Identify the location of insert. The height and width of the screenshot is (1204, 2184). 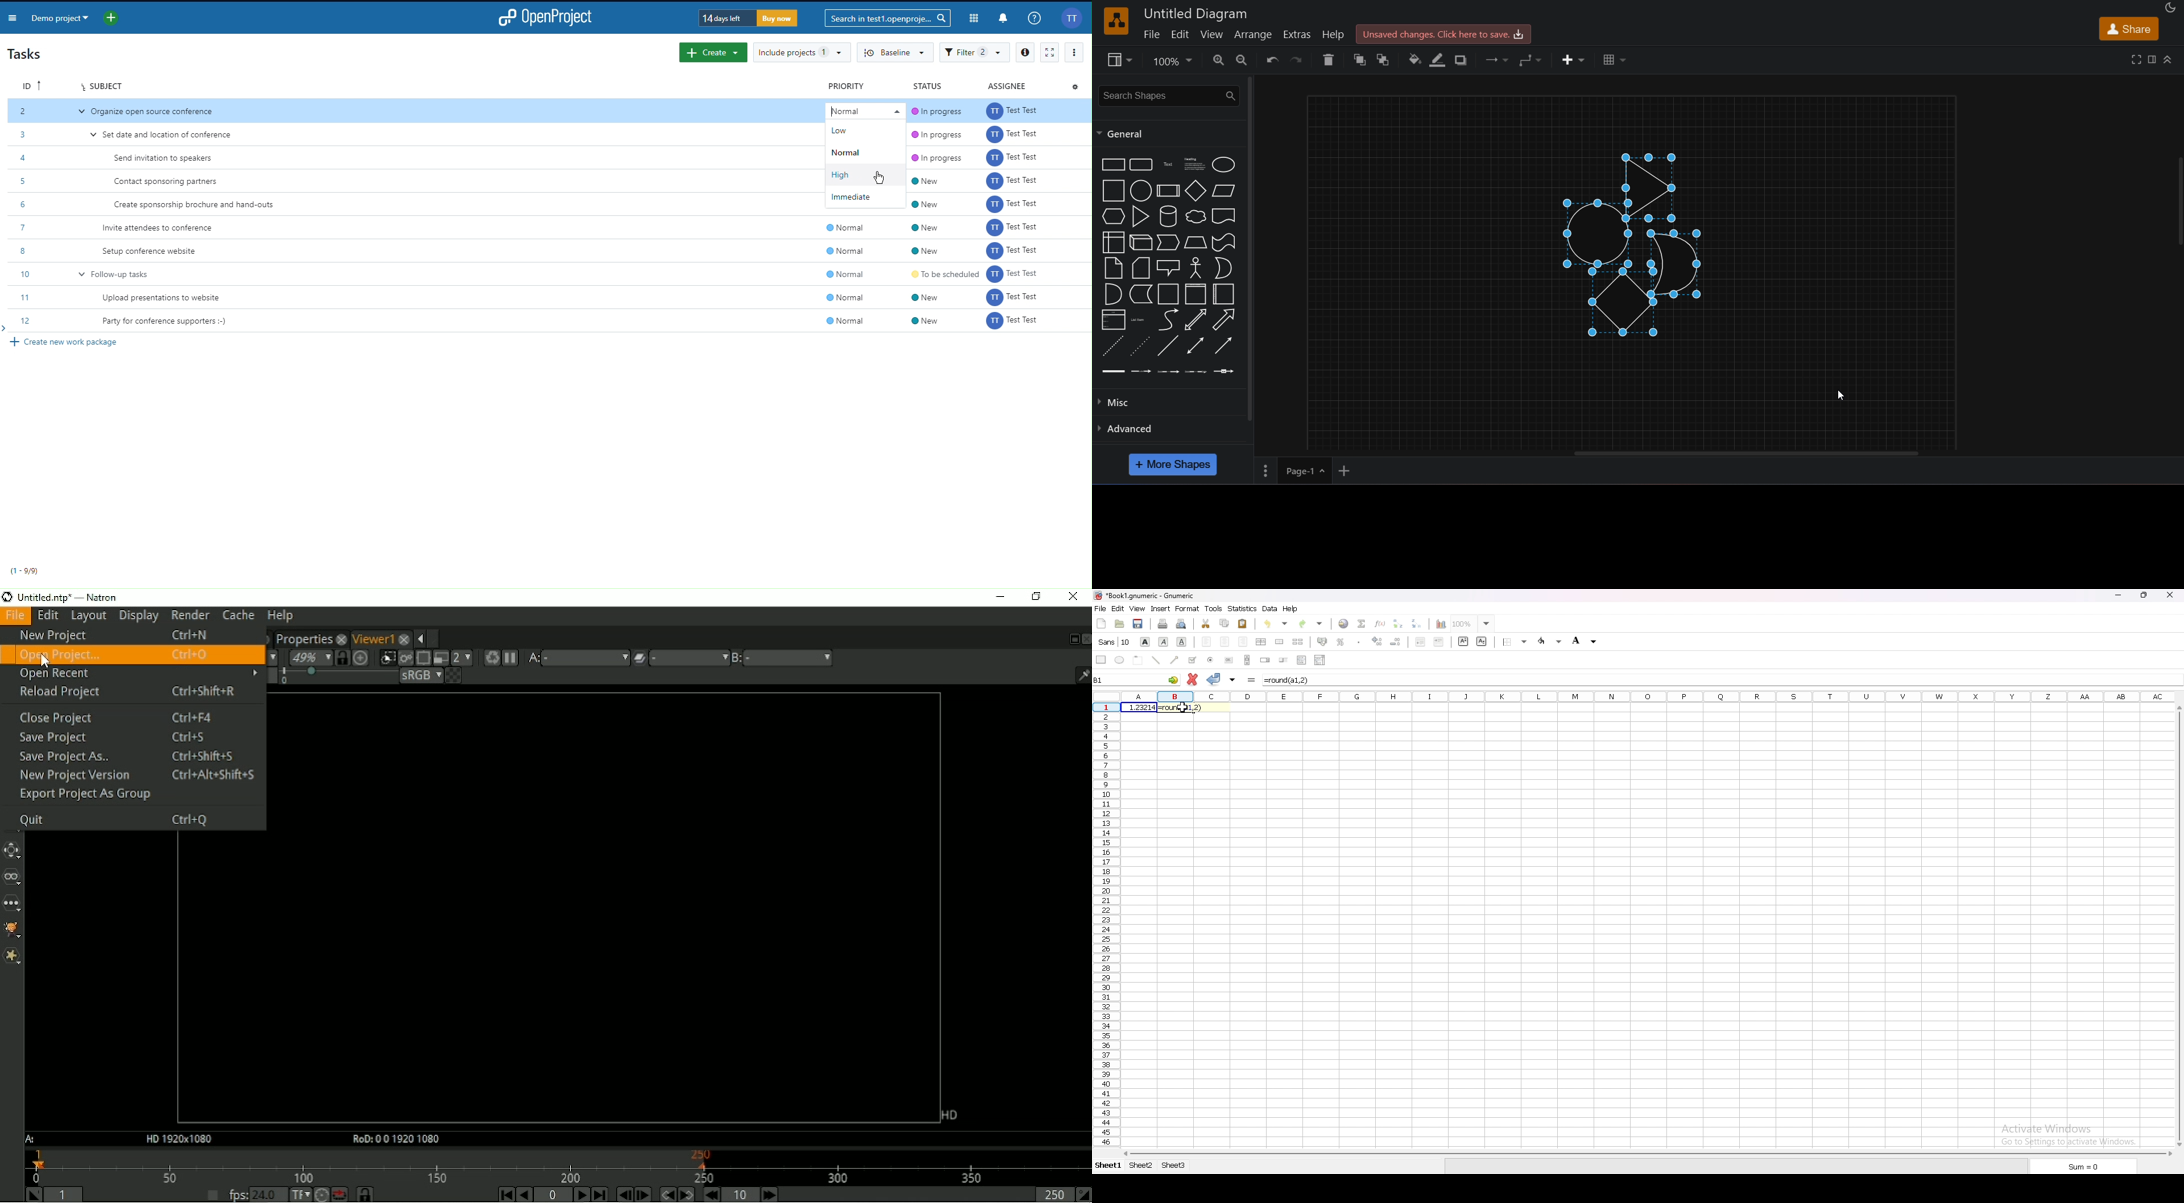
(1160, 609).